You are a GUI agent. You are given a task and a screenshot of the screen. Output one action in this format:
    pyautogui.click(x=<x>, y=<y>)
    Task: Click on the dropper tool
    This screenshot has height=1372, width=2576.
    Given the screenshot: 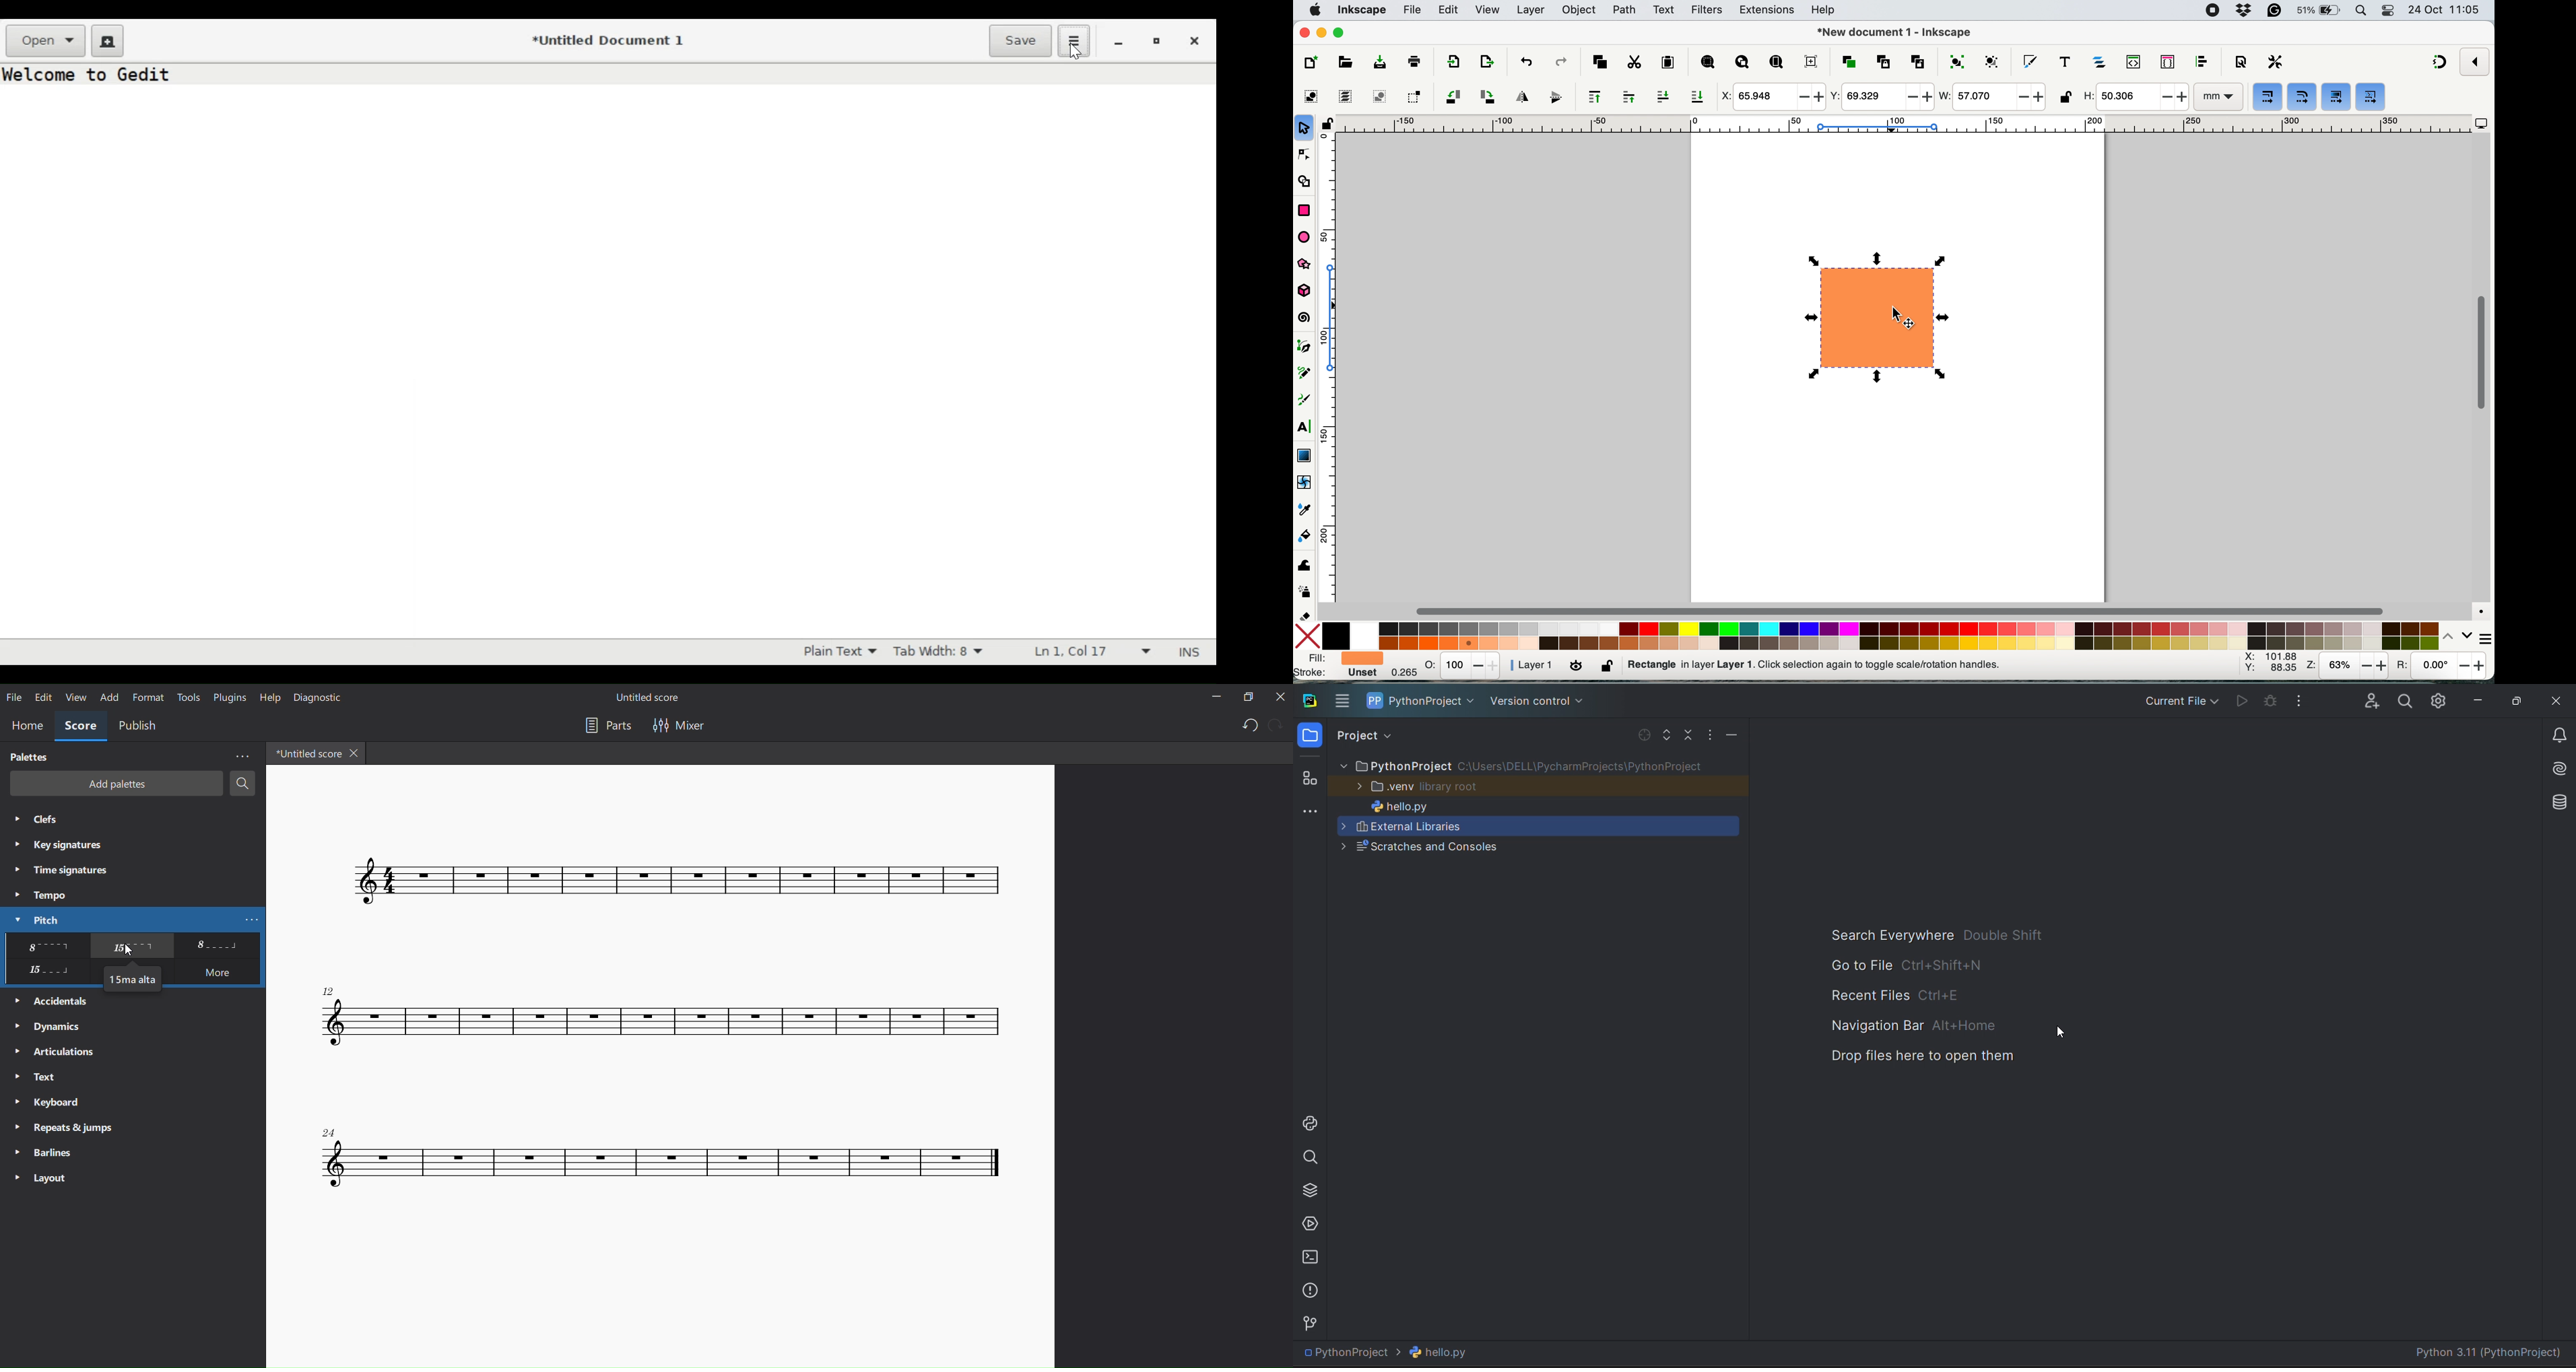 What is the action you would take?
    pyautogui.click(x=1305, y=508)
    